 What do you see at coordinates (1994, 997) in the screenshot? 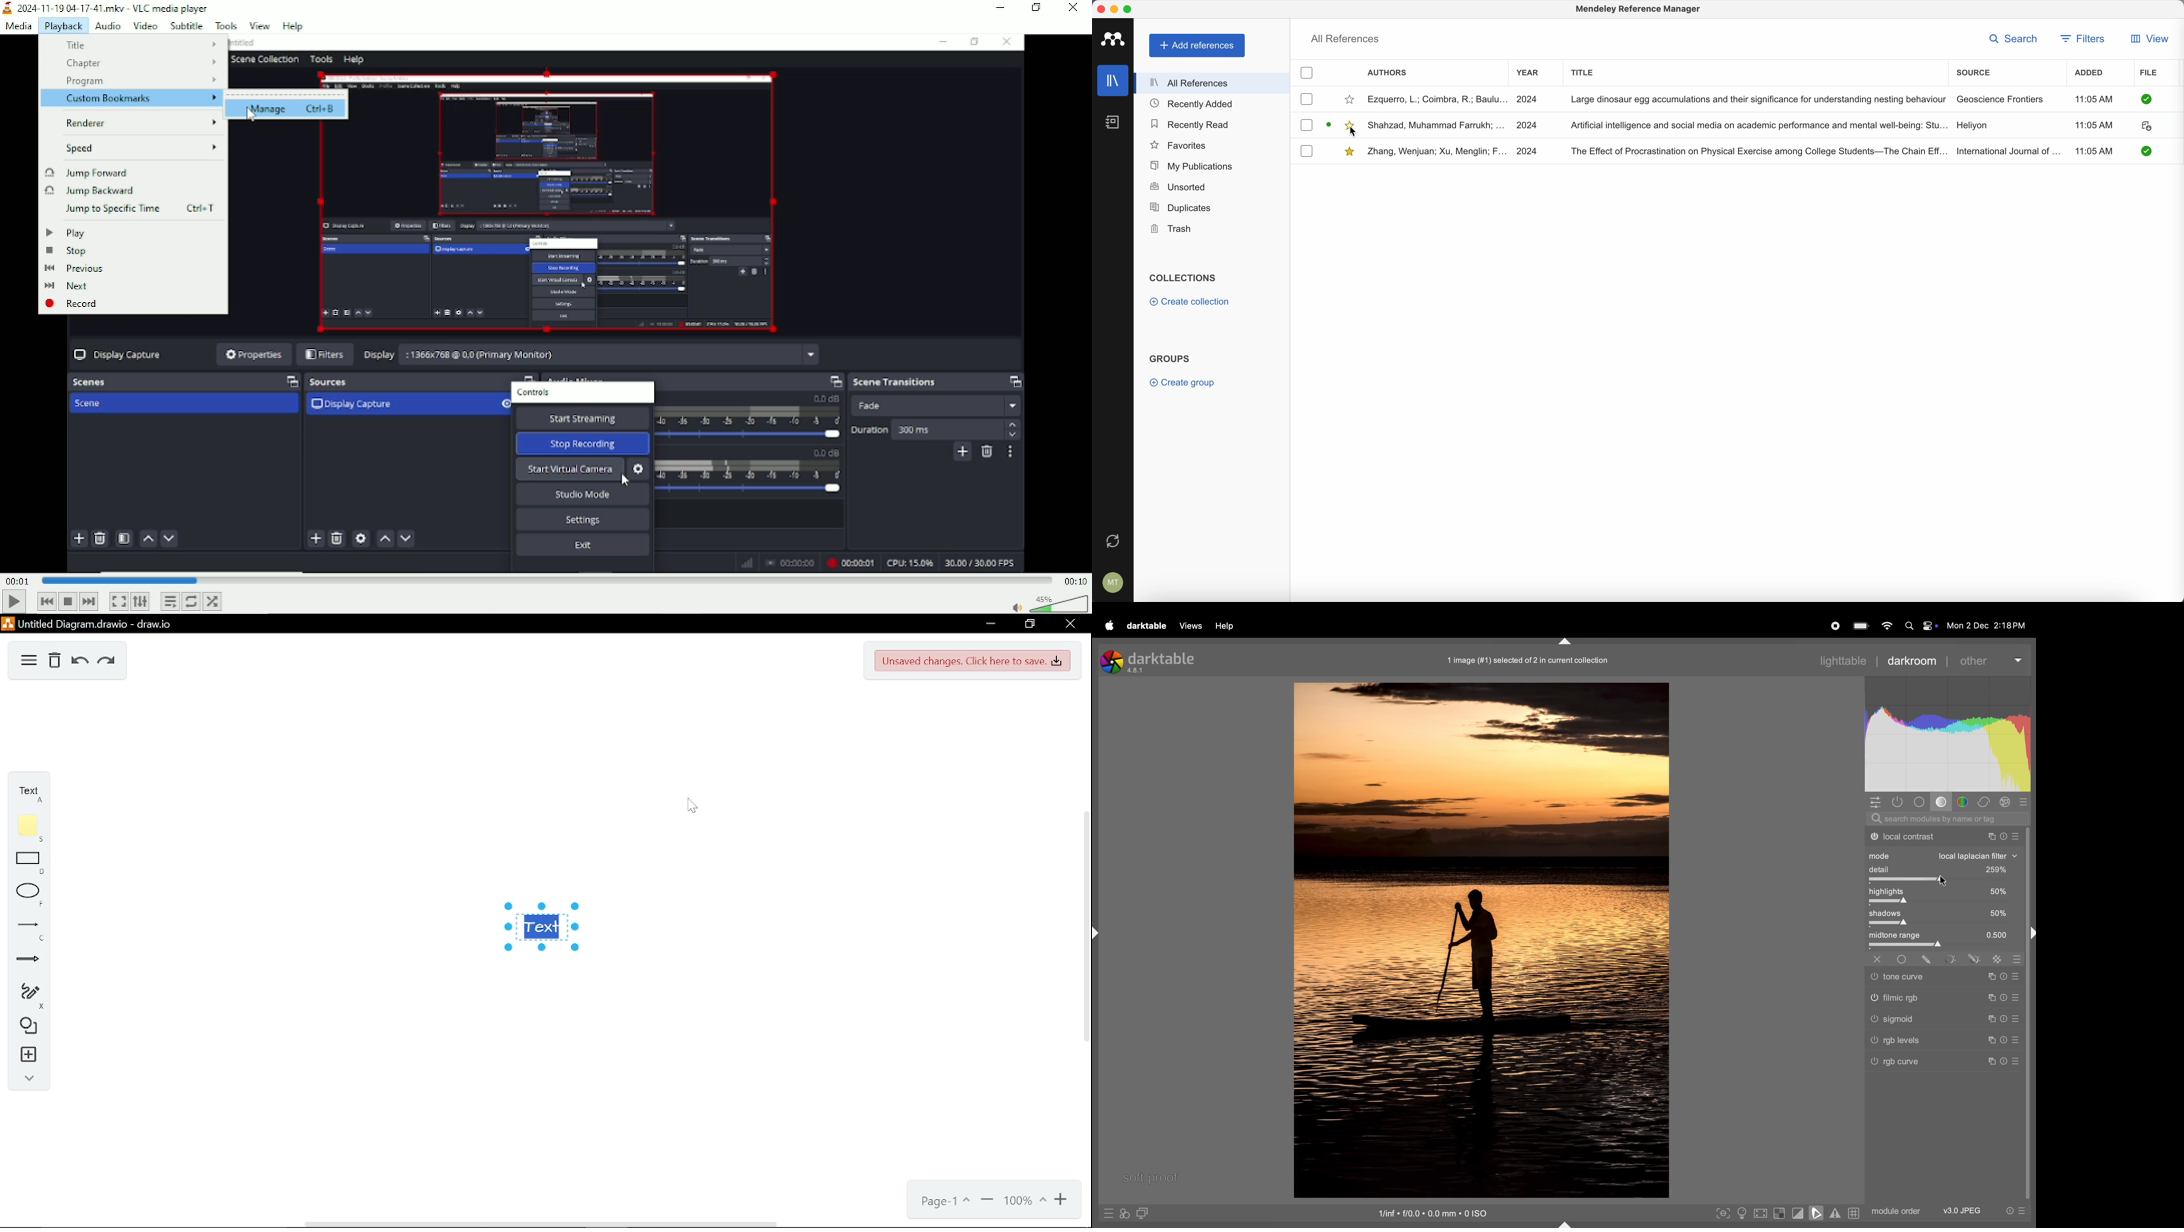
I see `sign` at bounding box center [1994, 997].